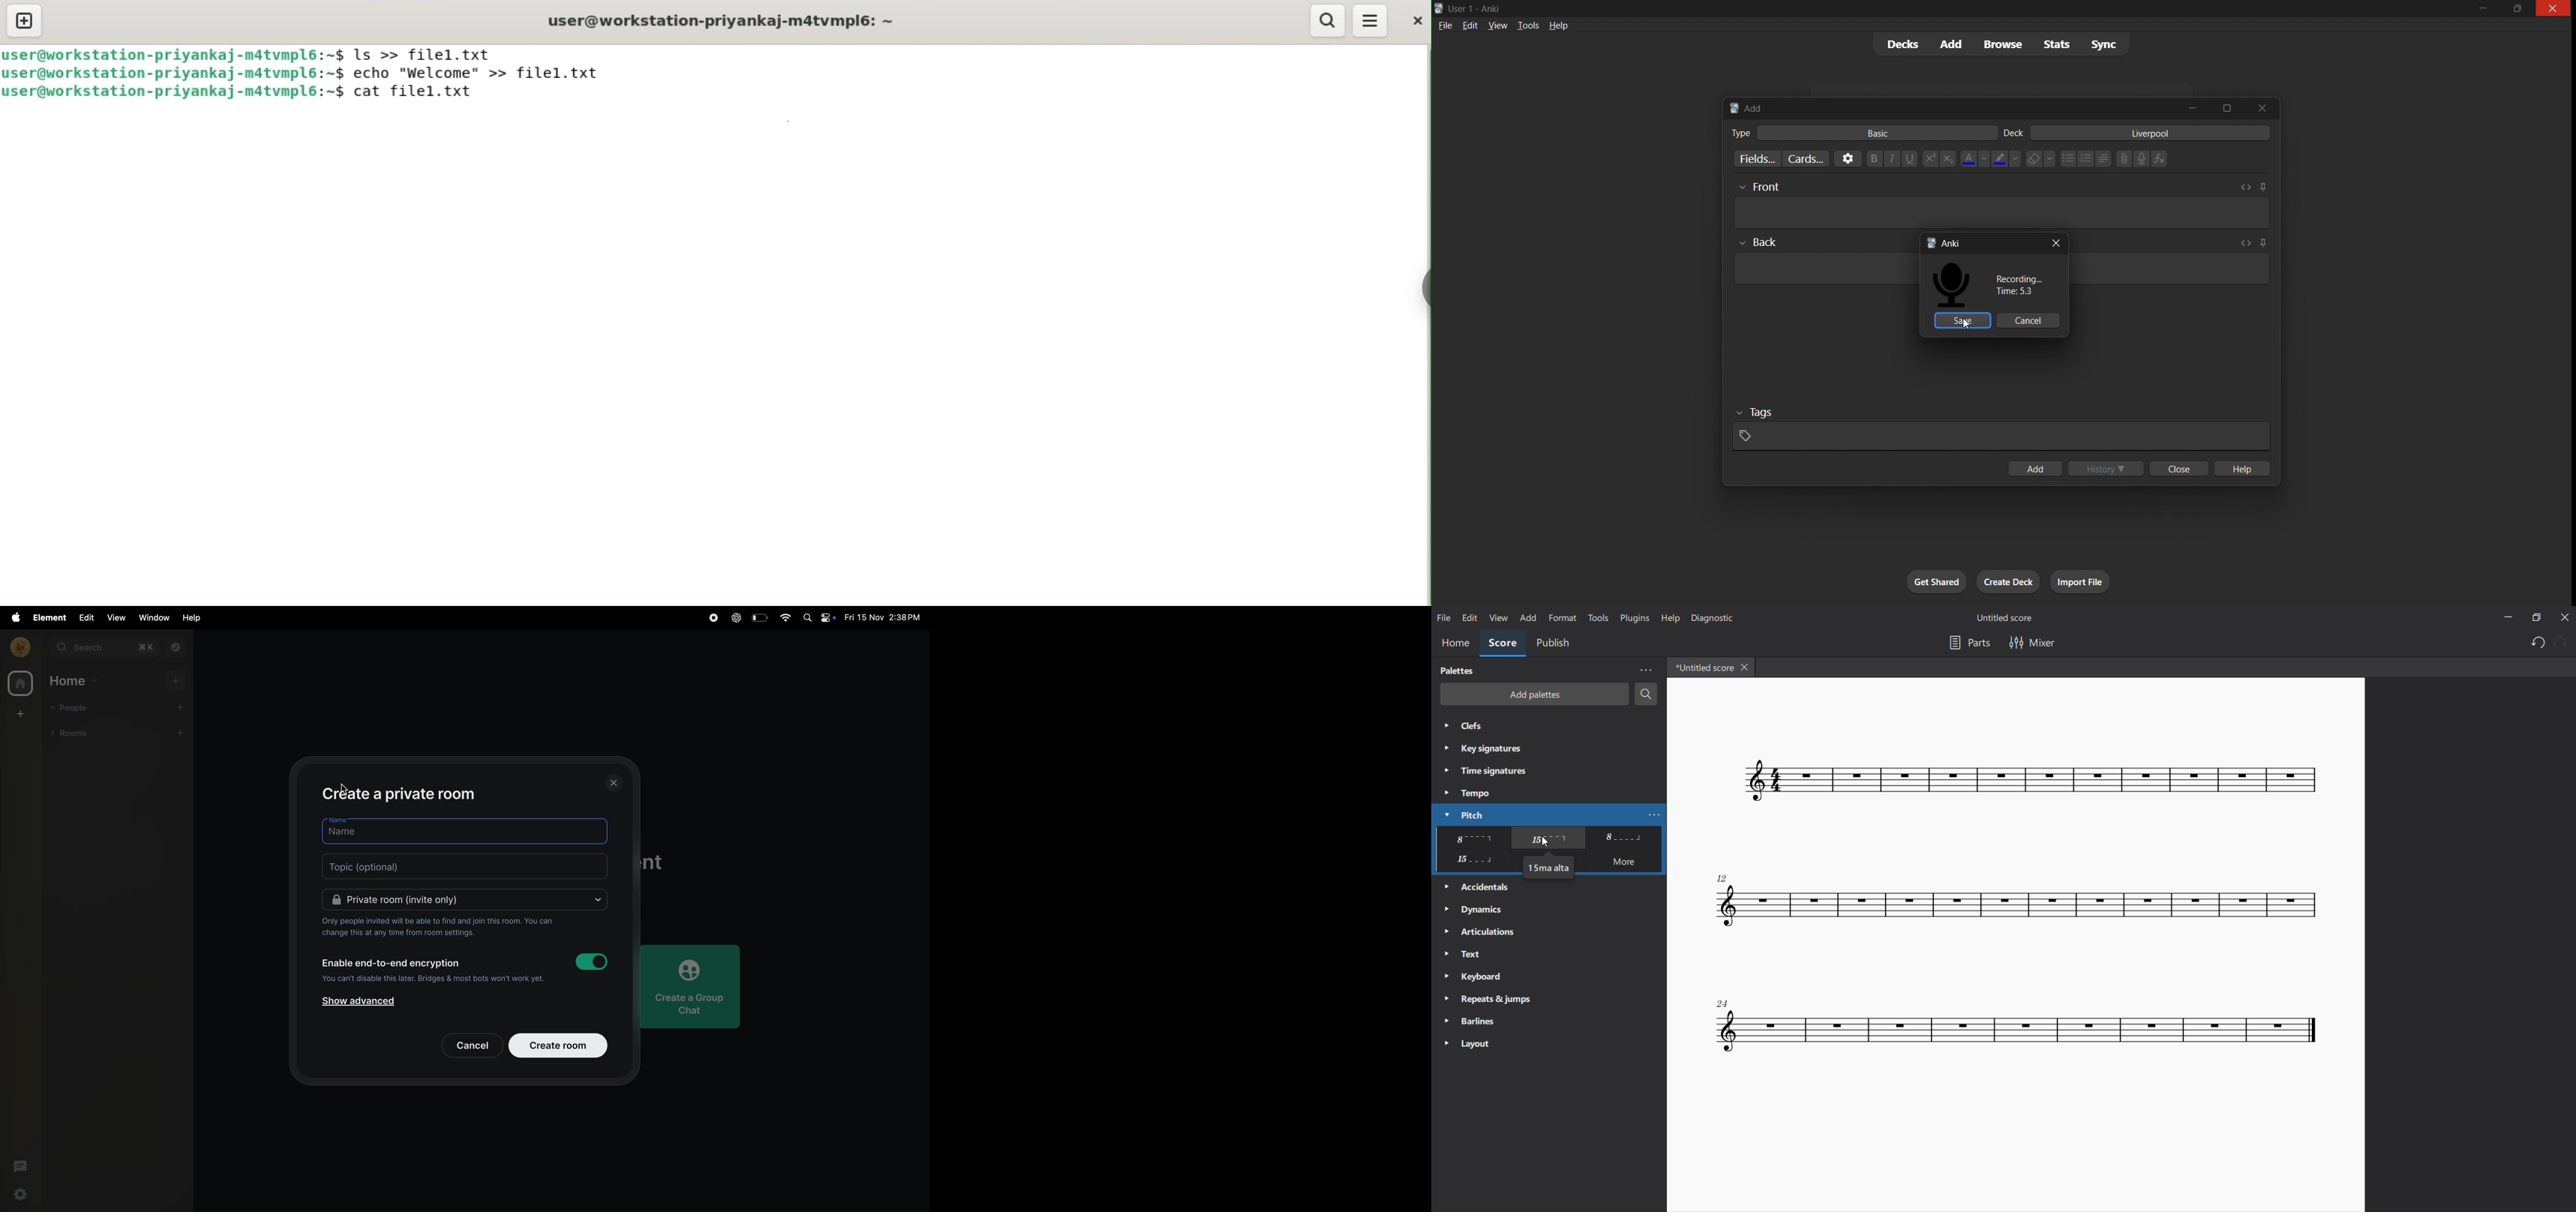 Image resolution: width=2576 pixels, height=1232 pixels. Describe the element at coordinates (1966, 324) in the screenshot. I see `cursor` at that location.